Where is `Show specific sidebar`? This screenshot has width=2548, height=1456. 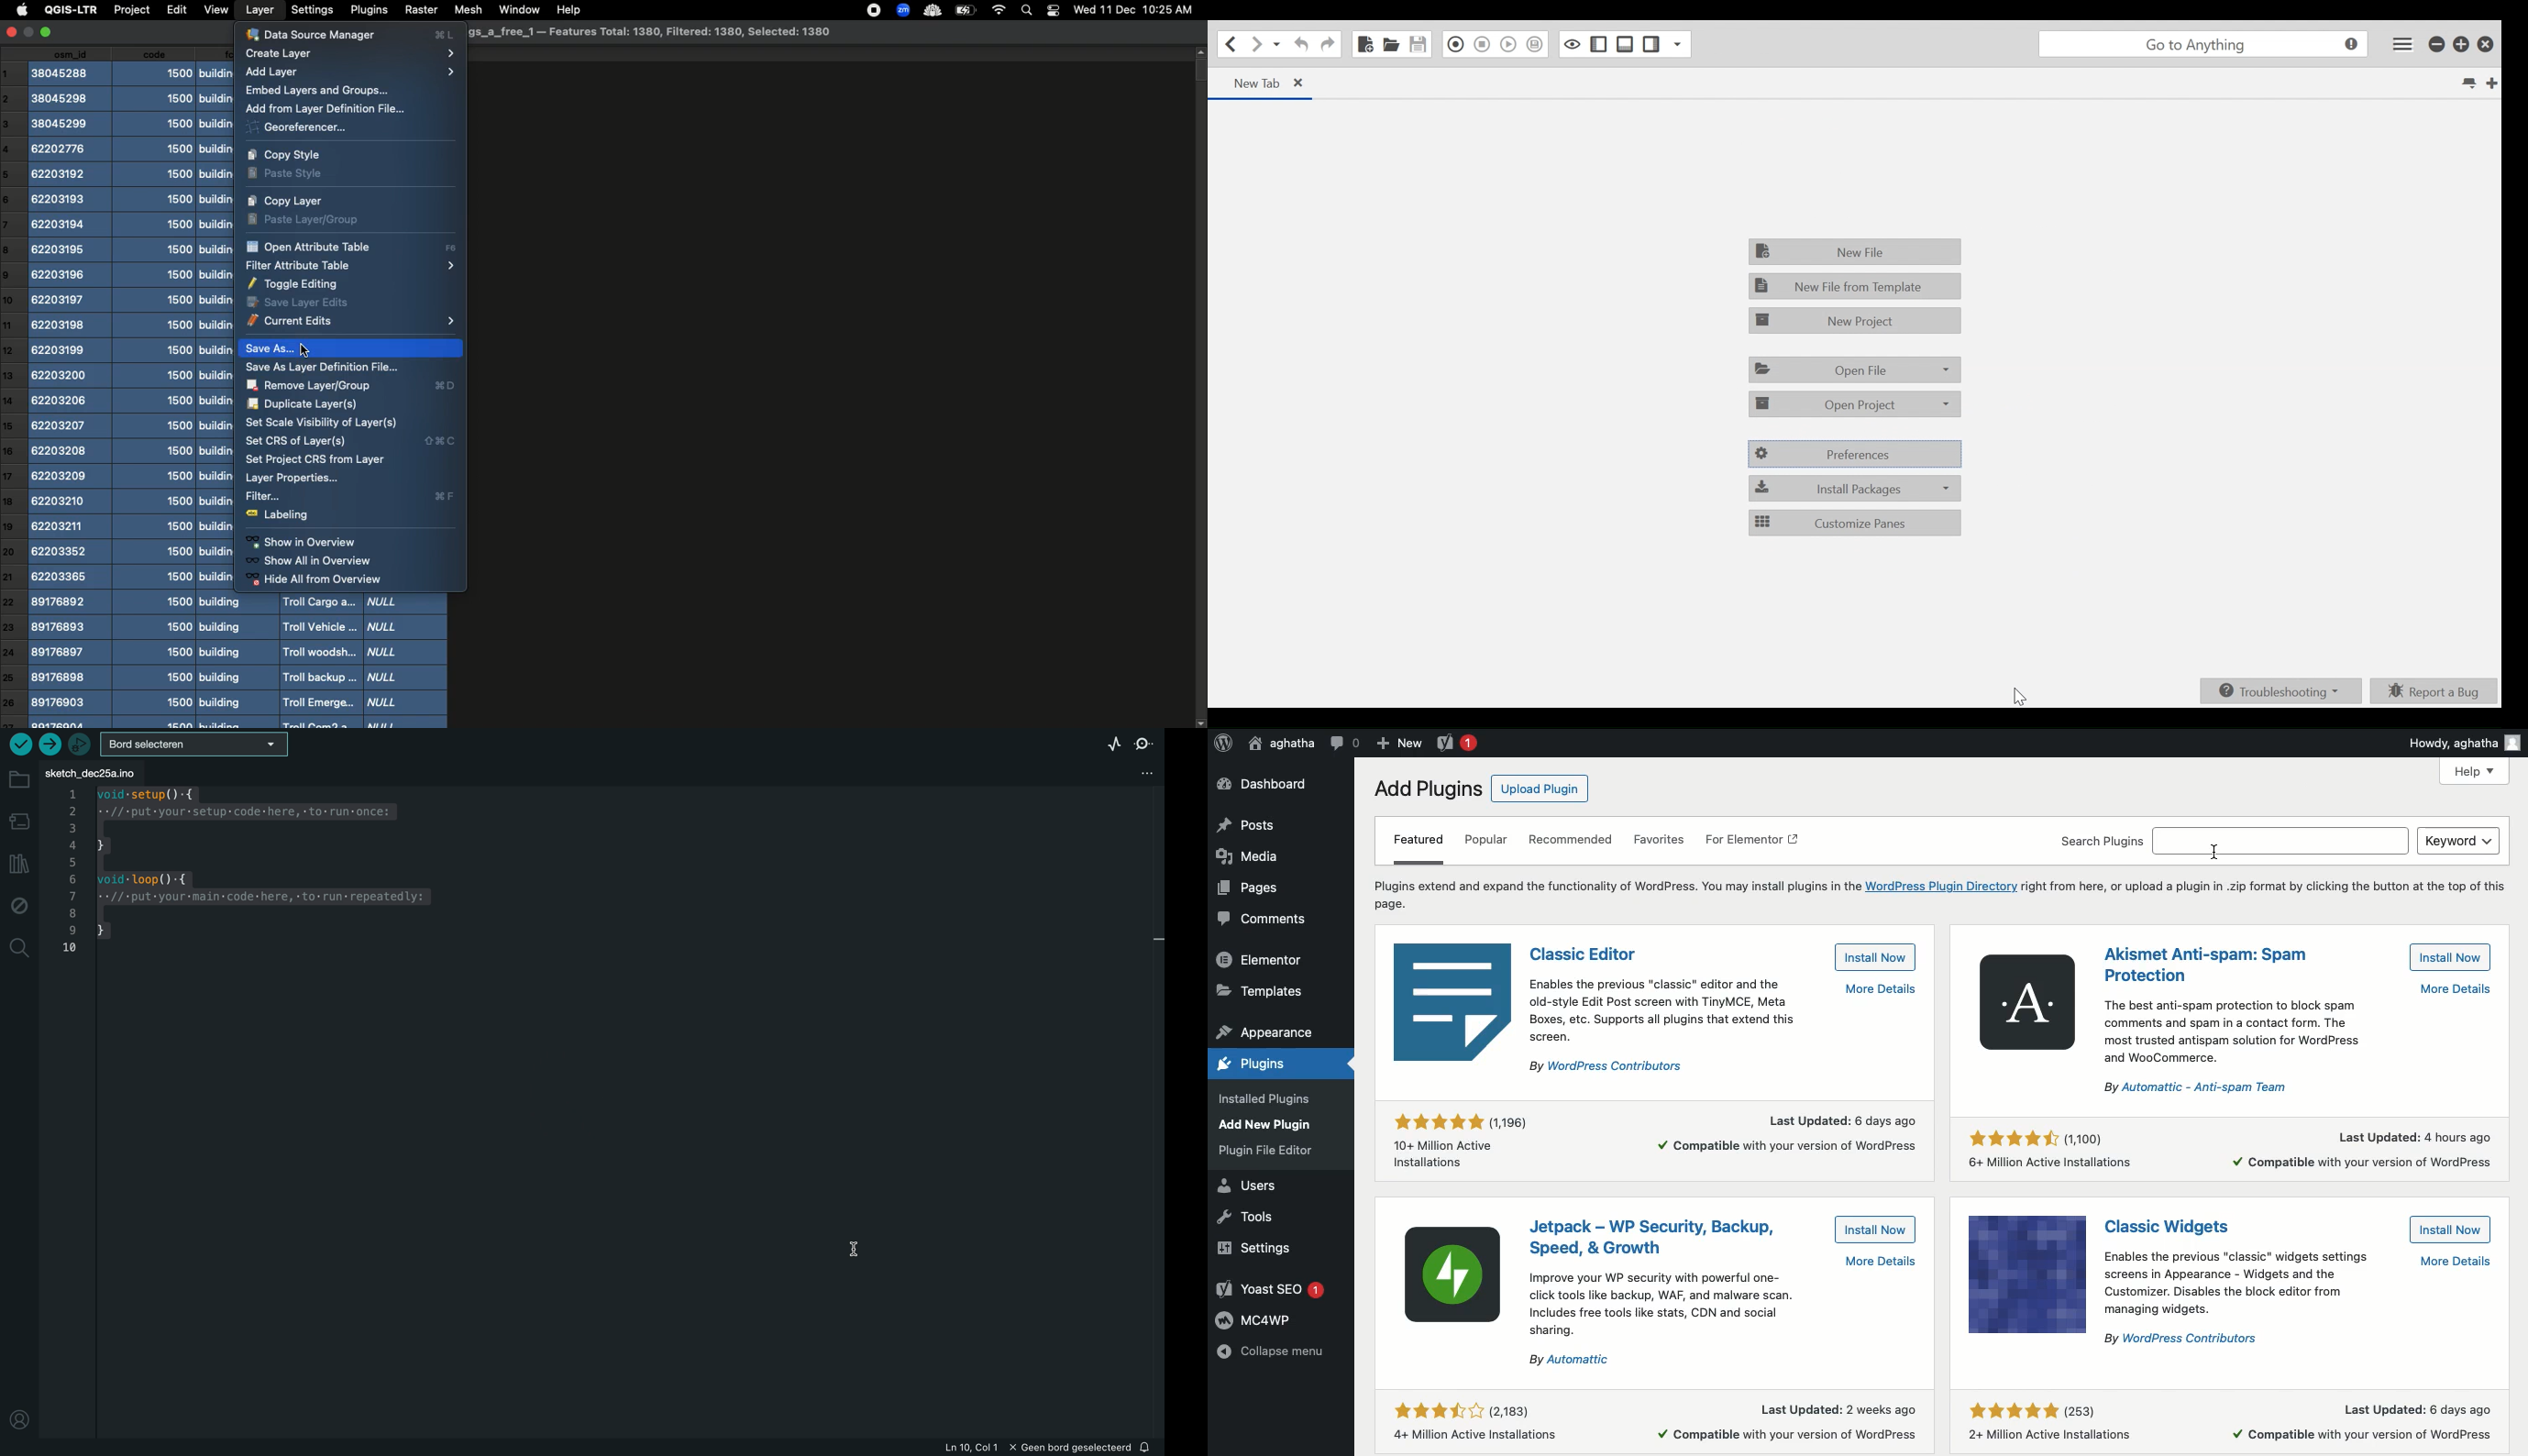
Show specific sidebar is located at coordinates (1676, 44).